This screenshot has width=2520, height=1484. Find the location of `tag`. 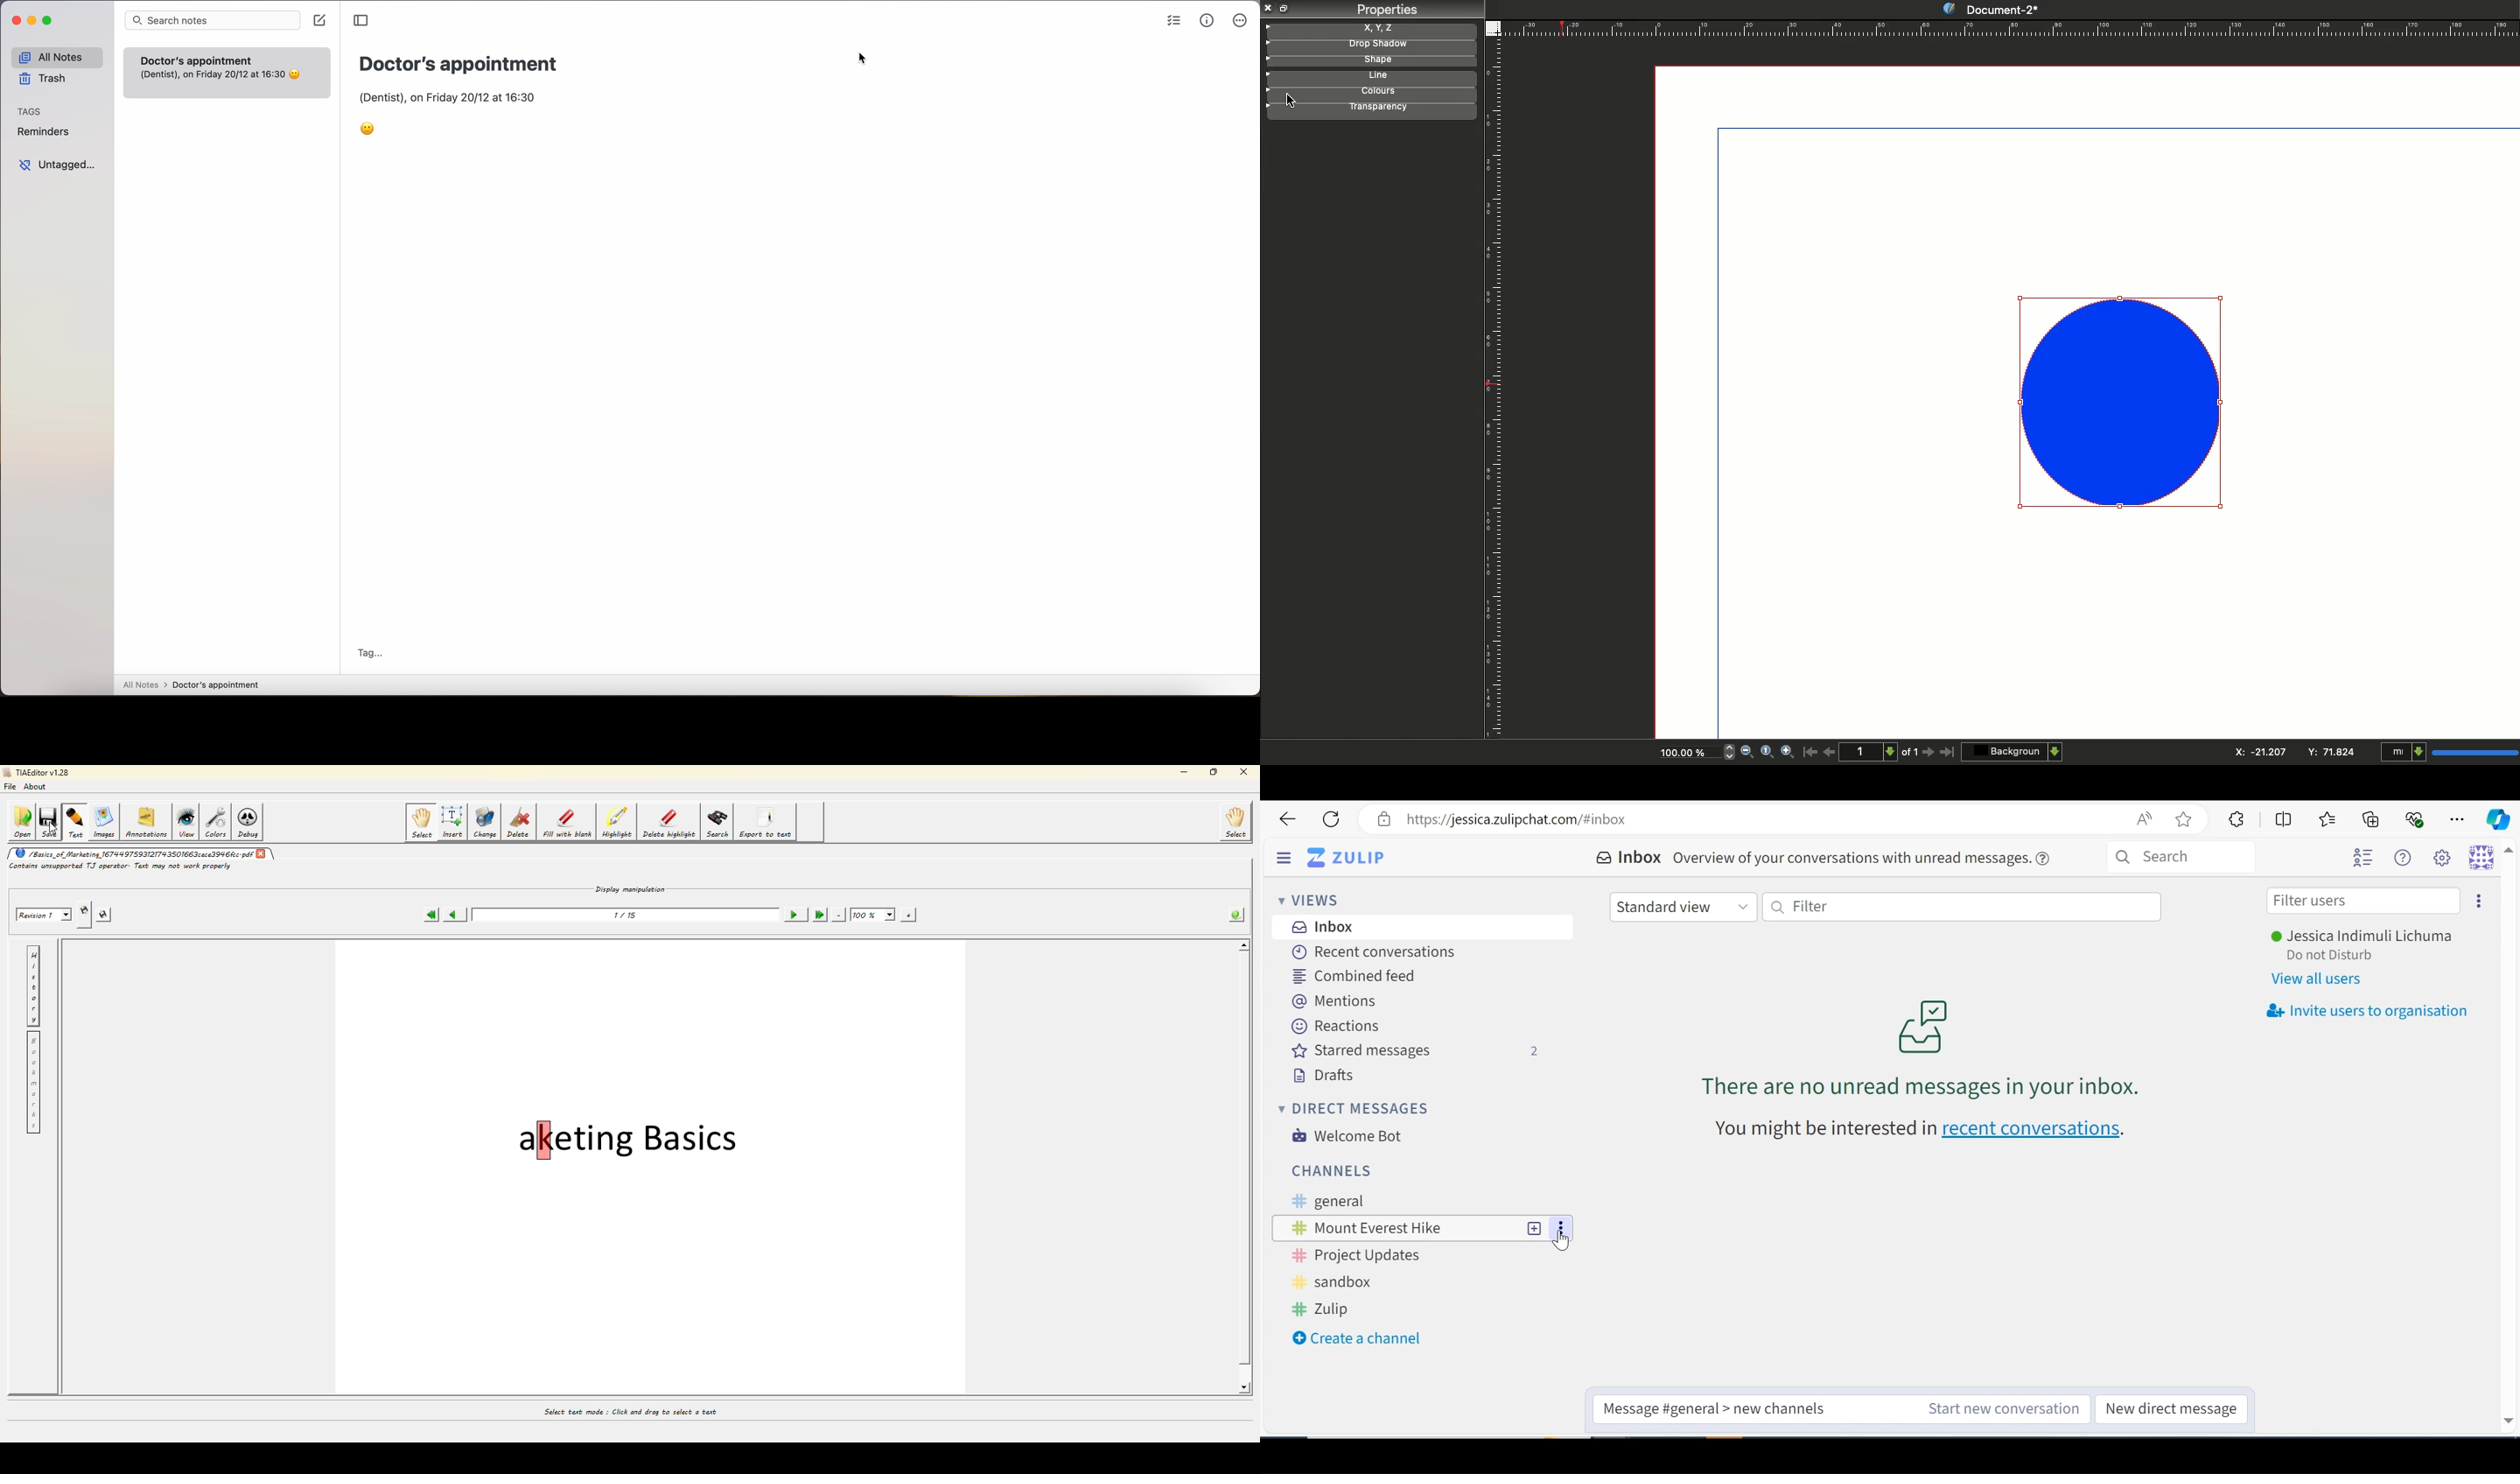

tag is located at coordinates (369, 654).